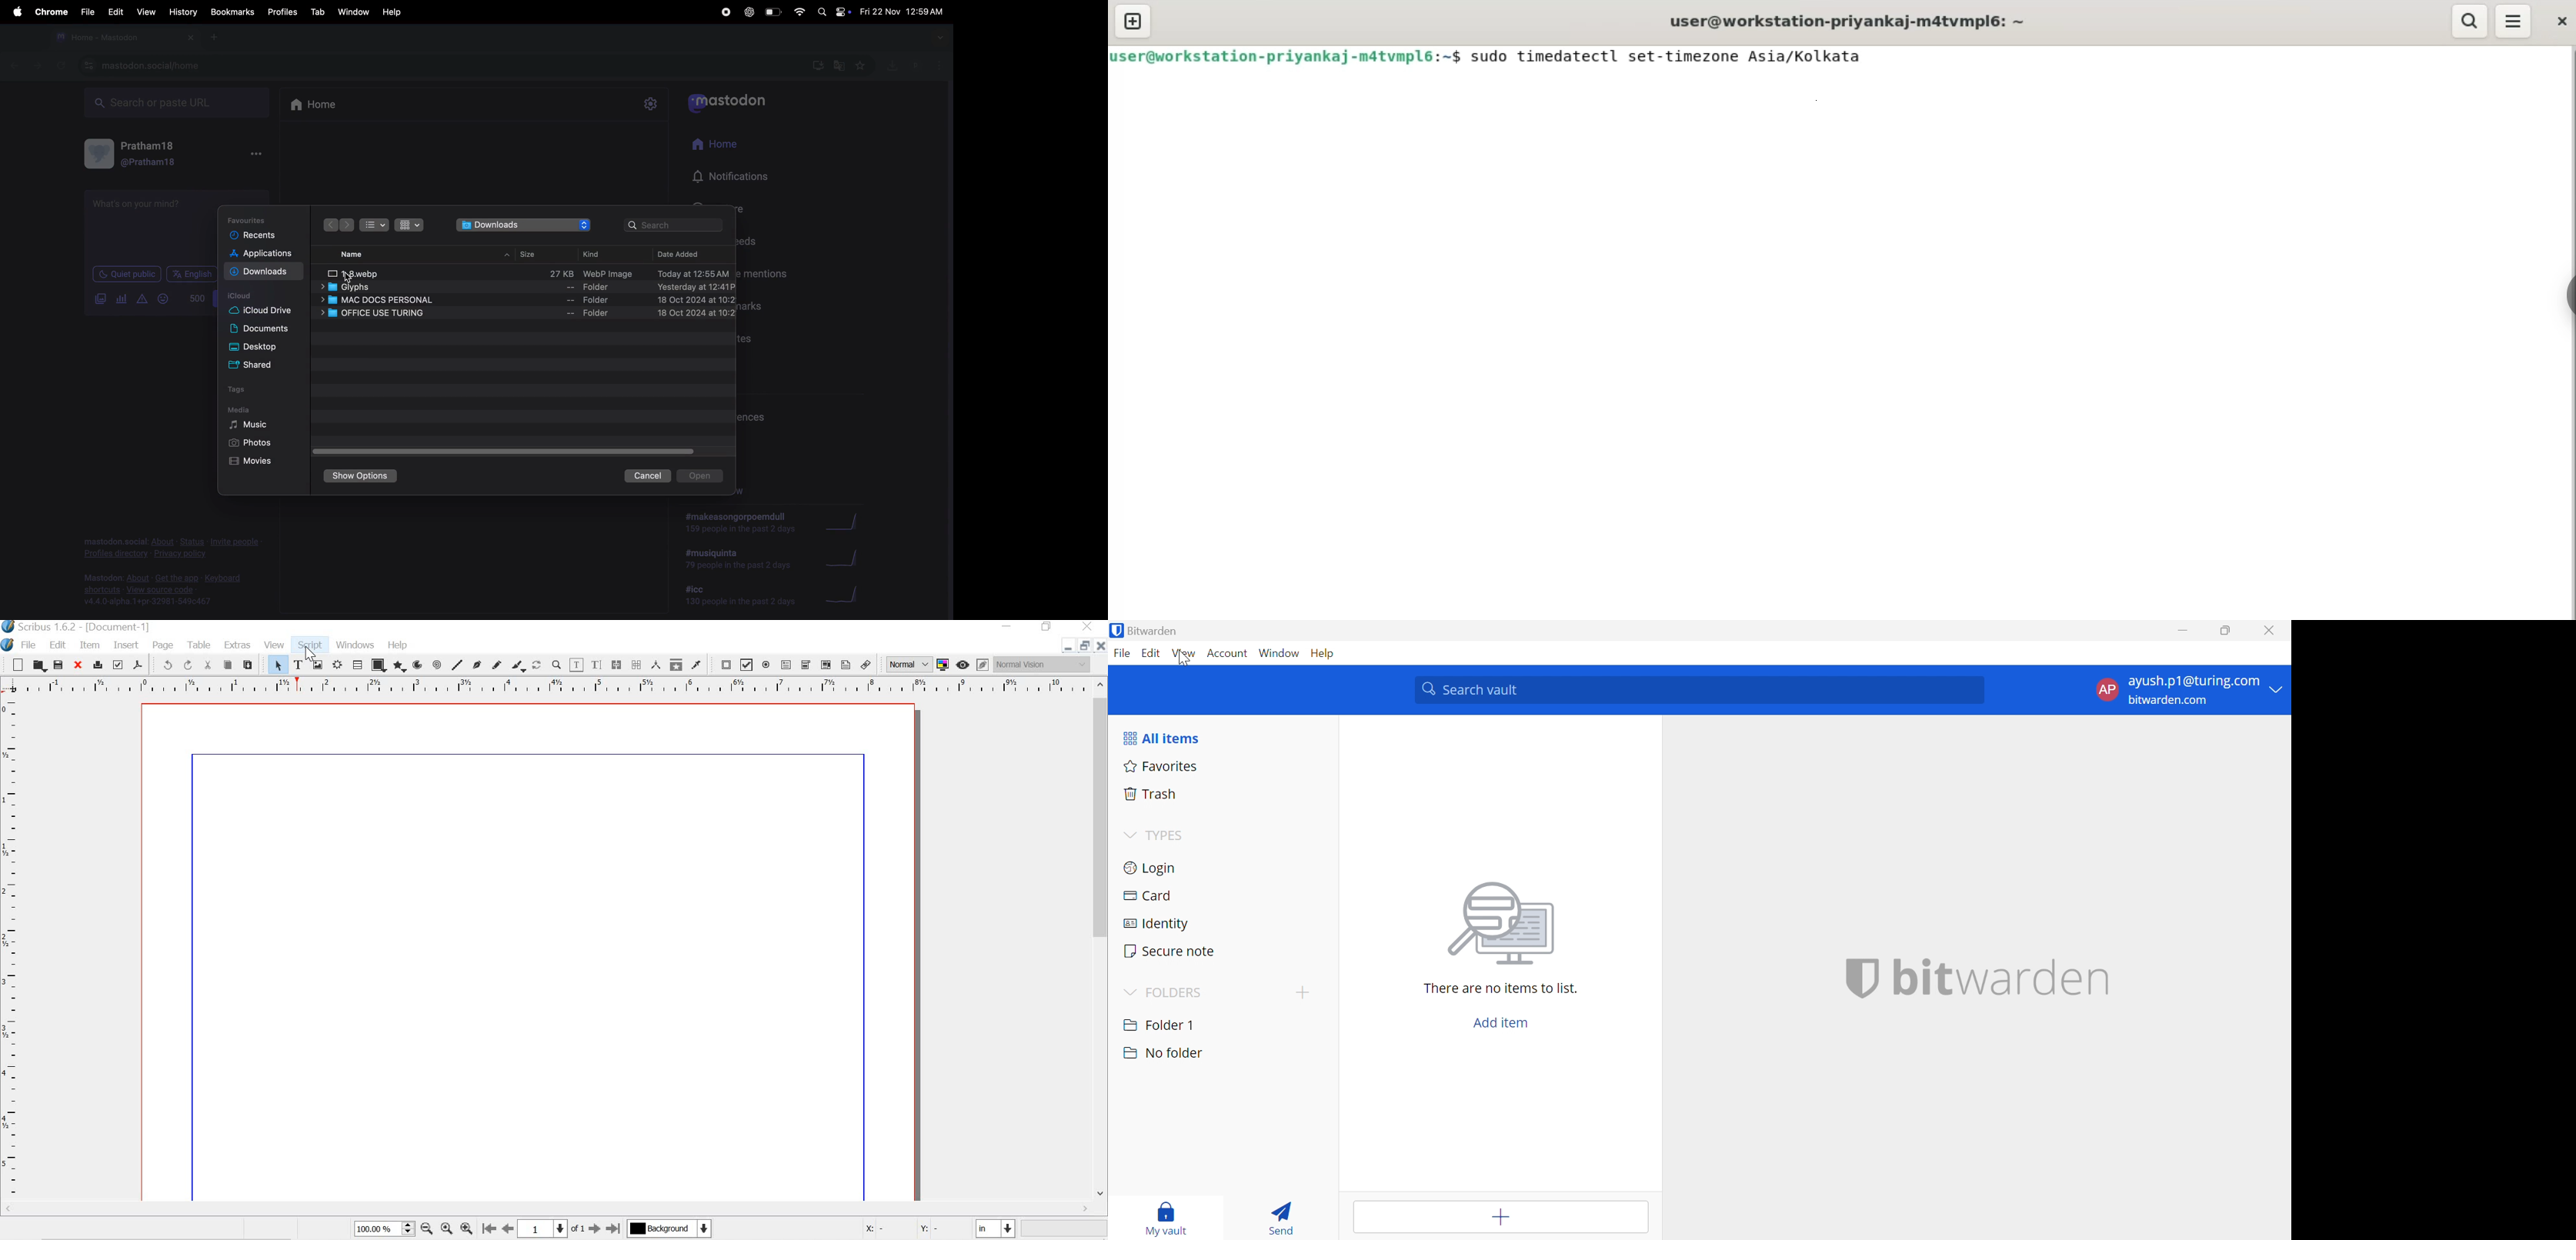  I want to click on current unit, so click(994, 1228).